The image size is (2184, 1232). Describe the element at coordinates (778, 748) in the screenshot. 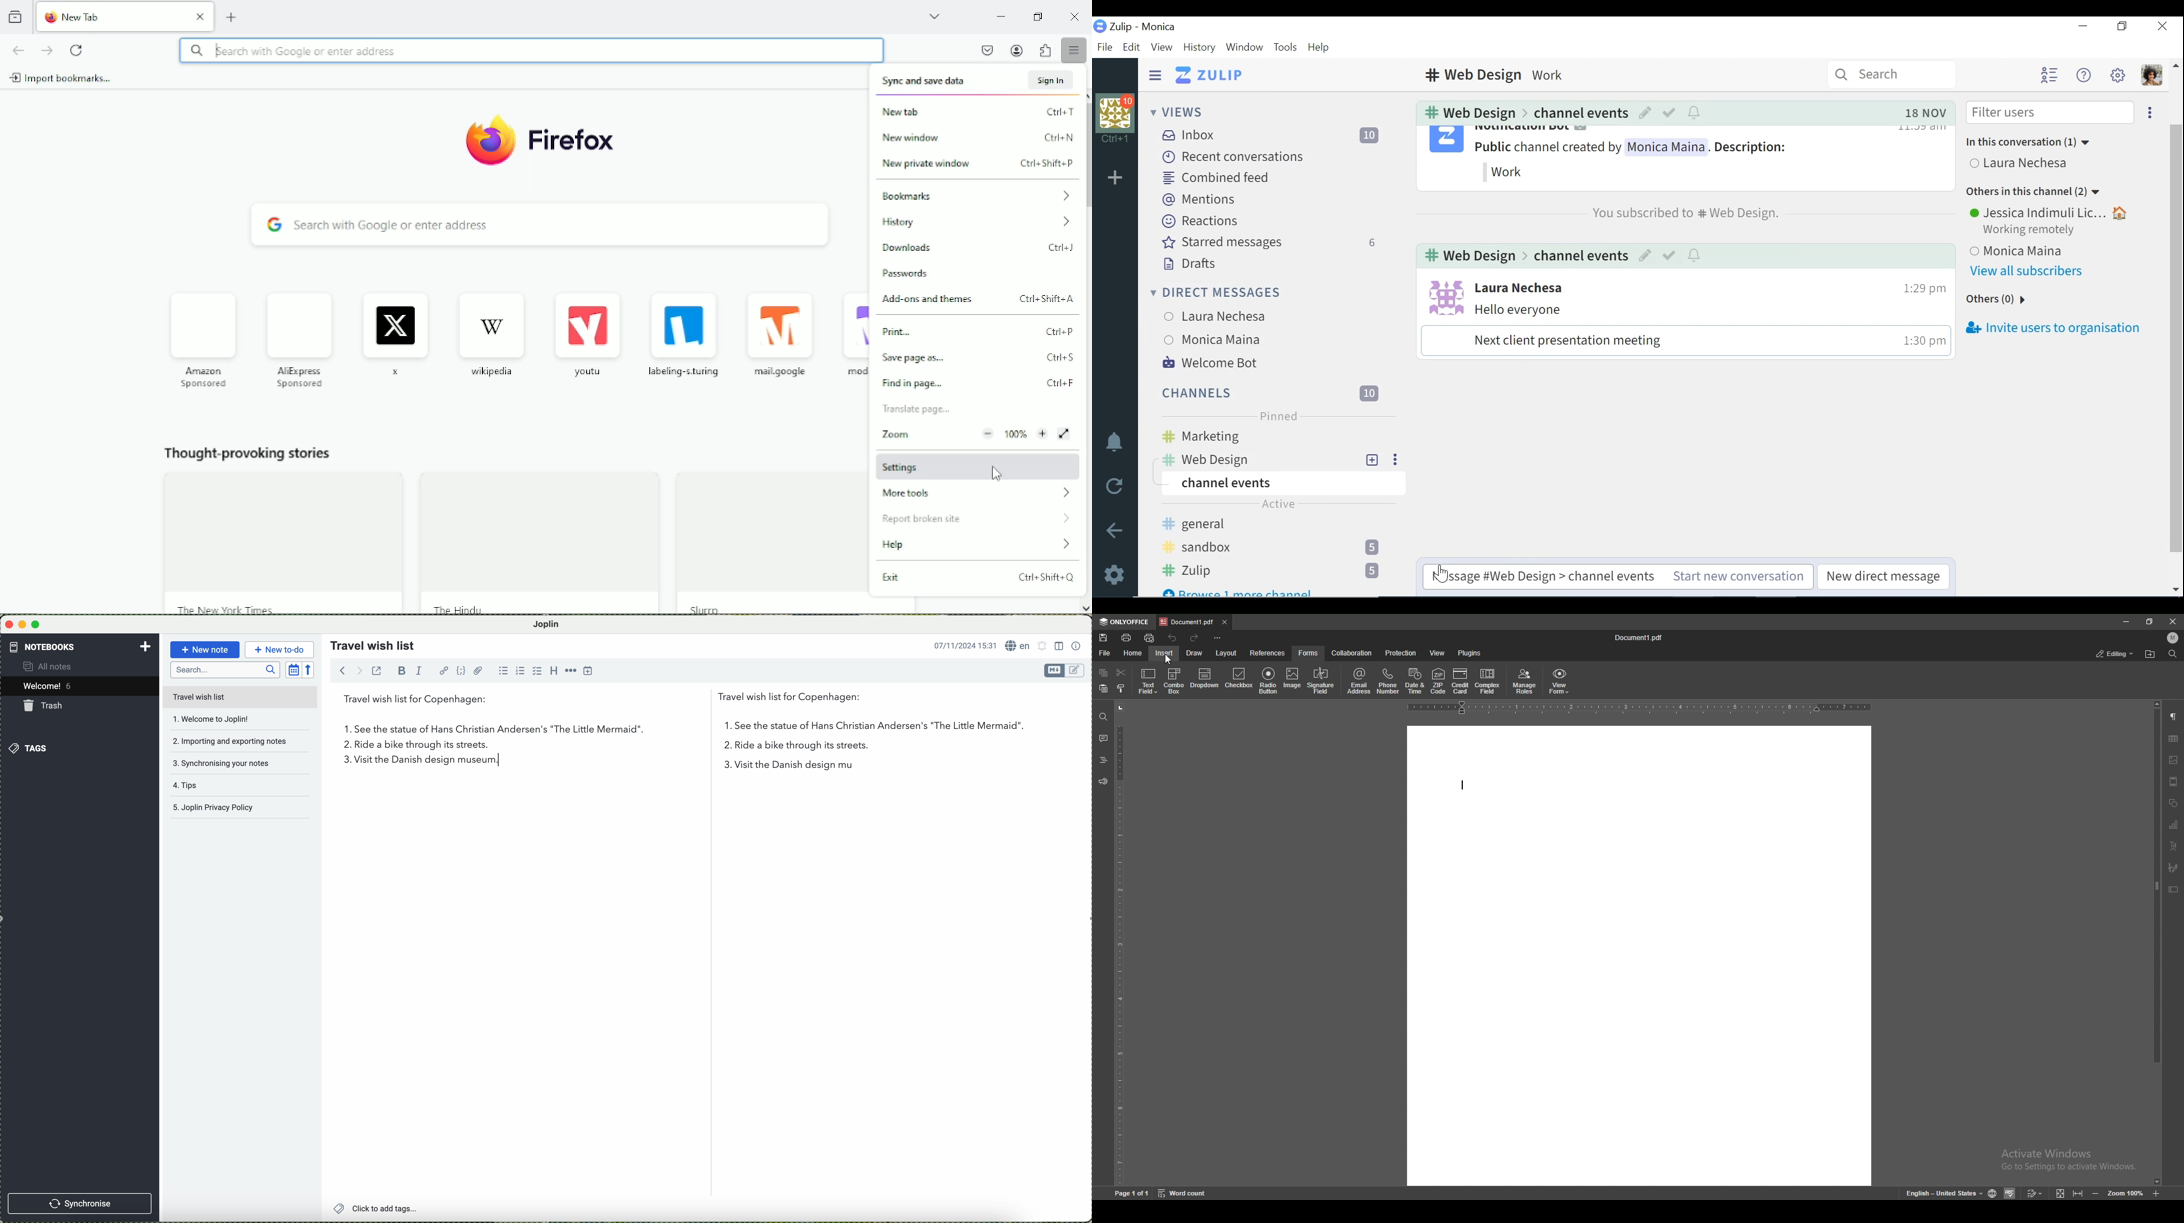

I see `2 in the list` at that location.